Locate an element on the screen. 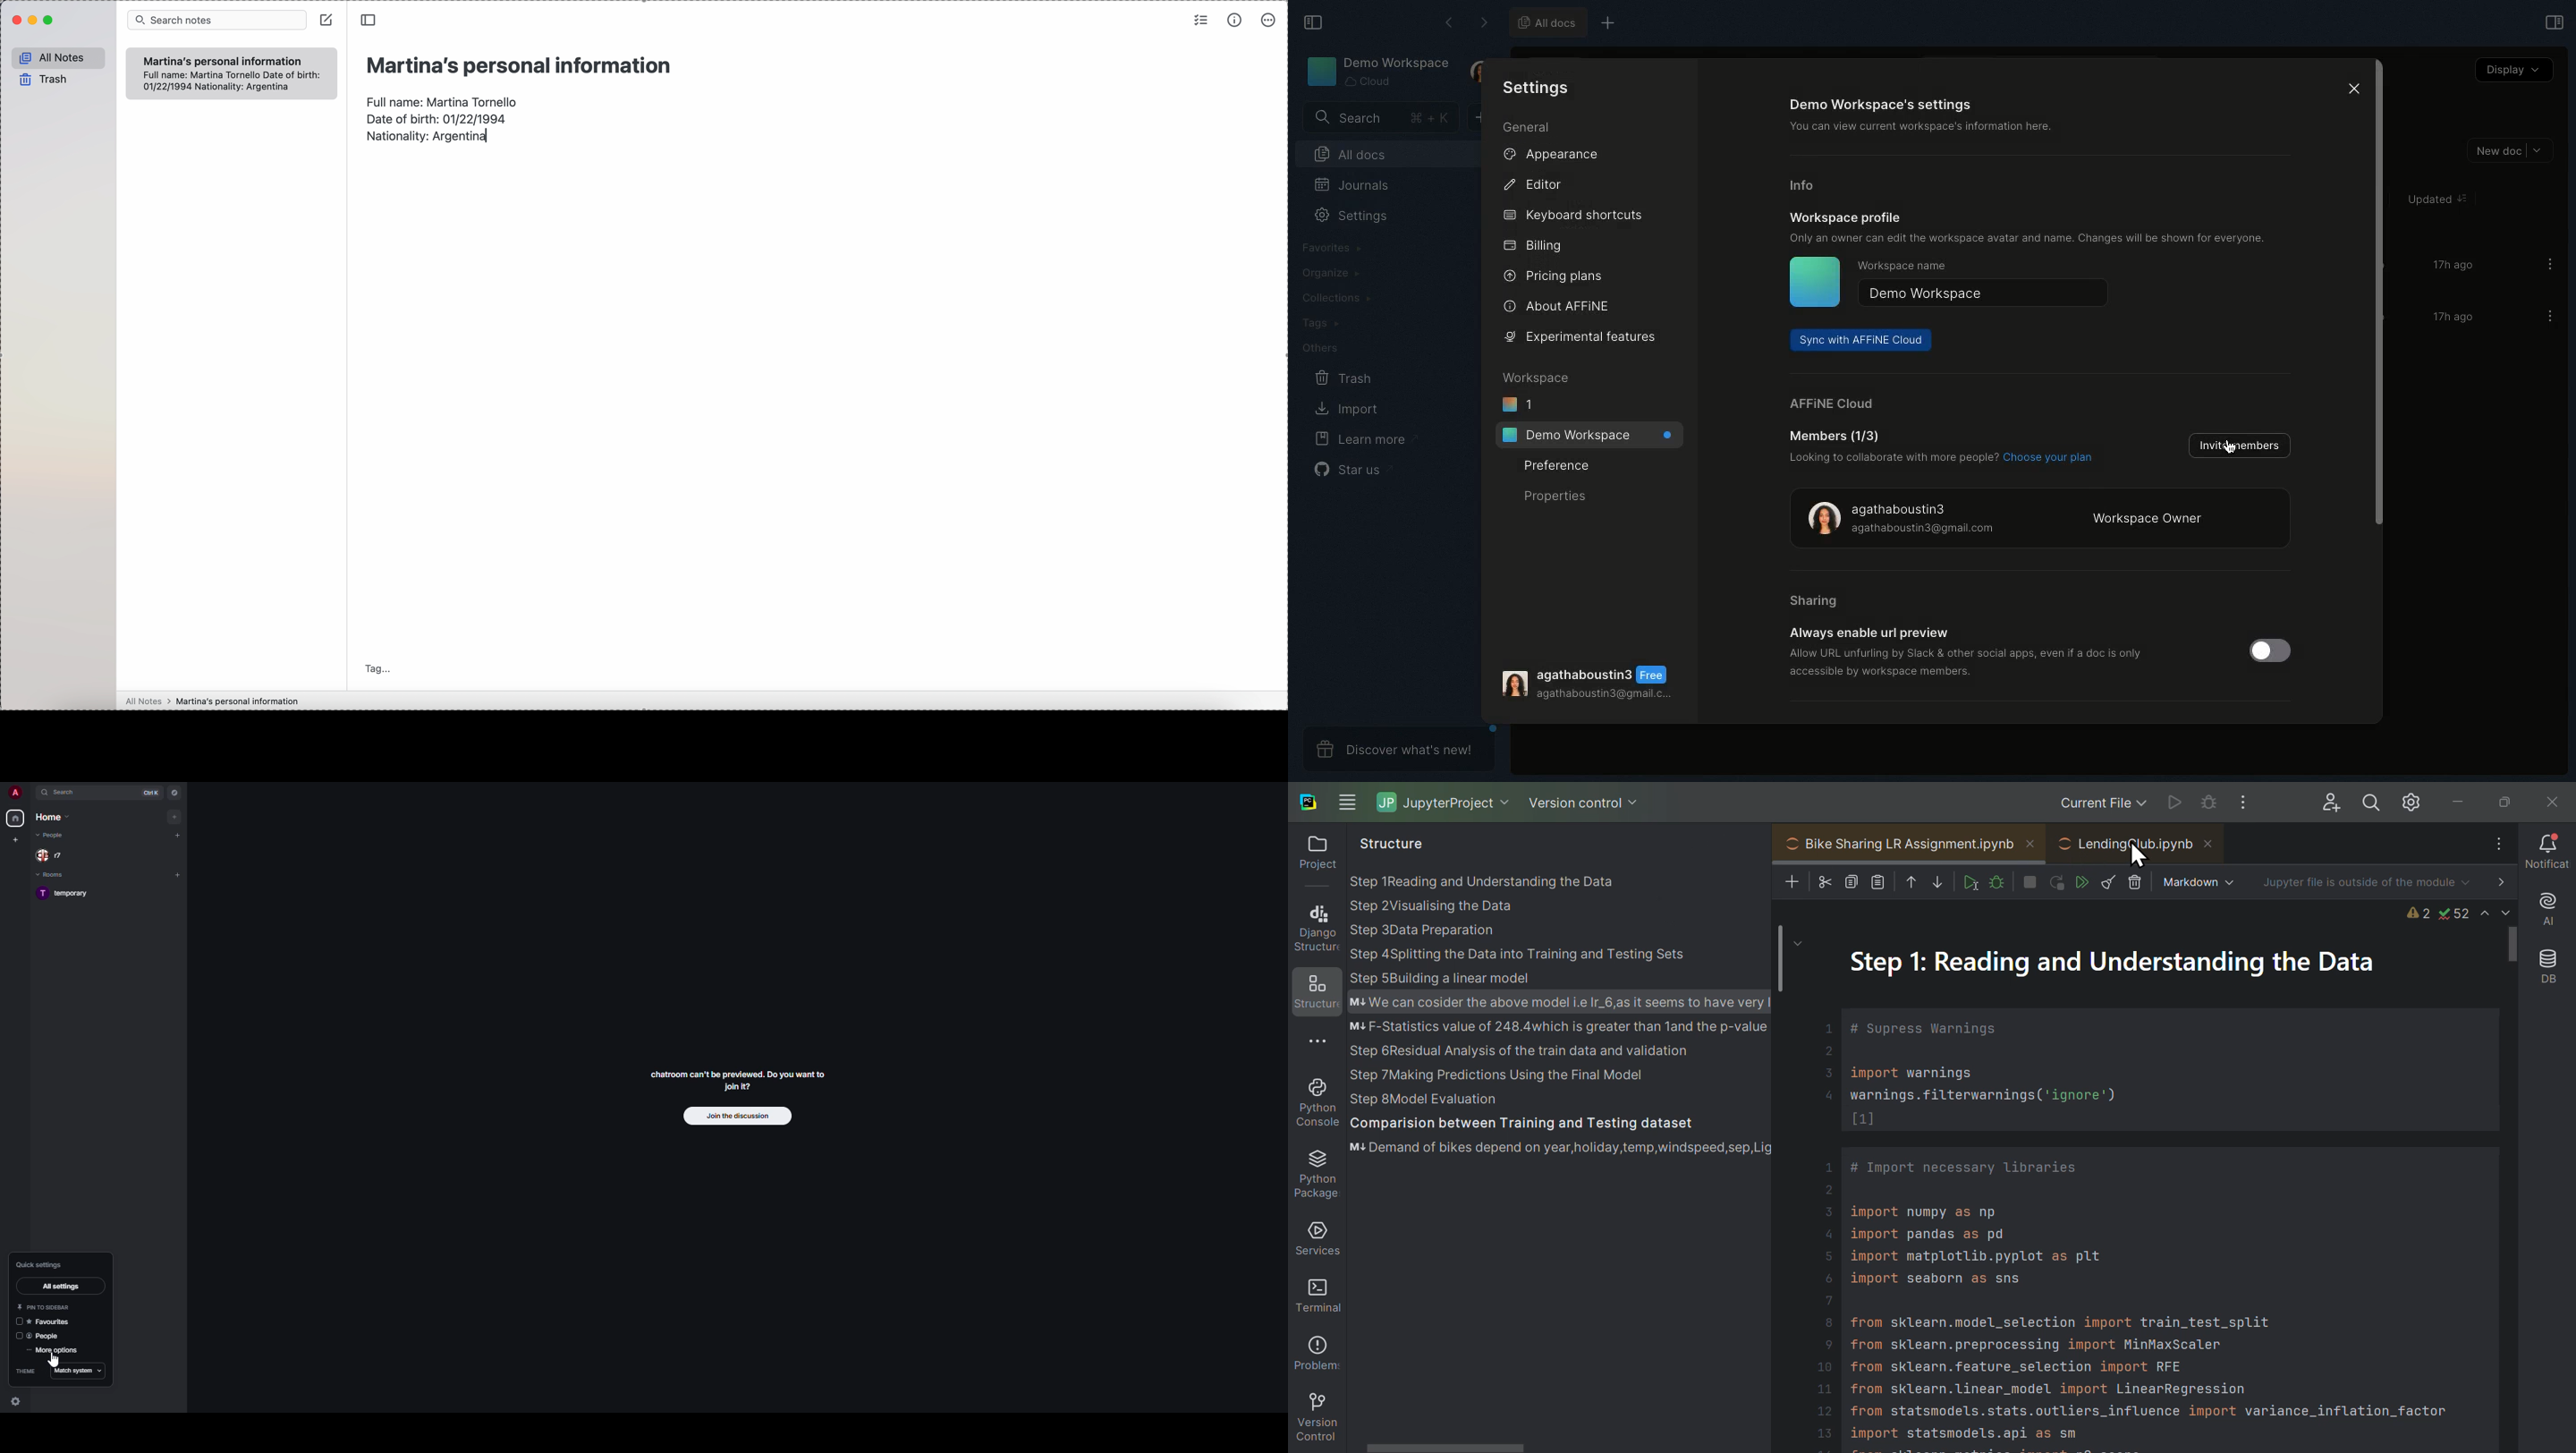 Image resolution: width=2576 pixels, height=1456 pixels. favorites is located at coordinates (47, 1321).